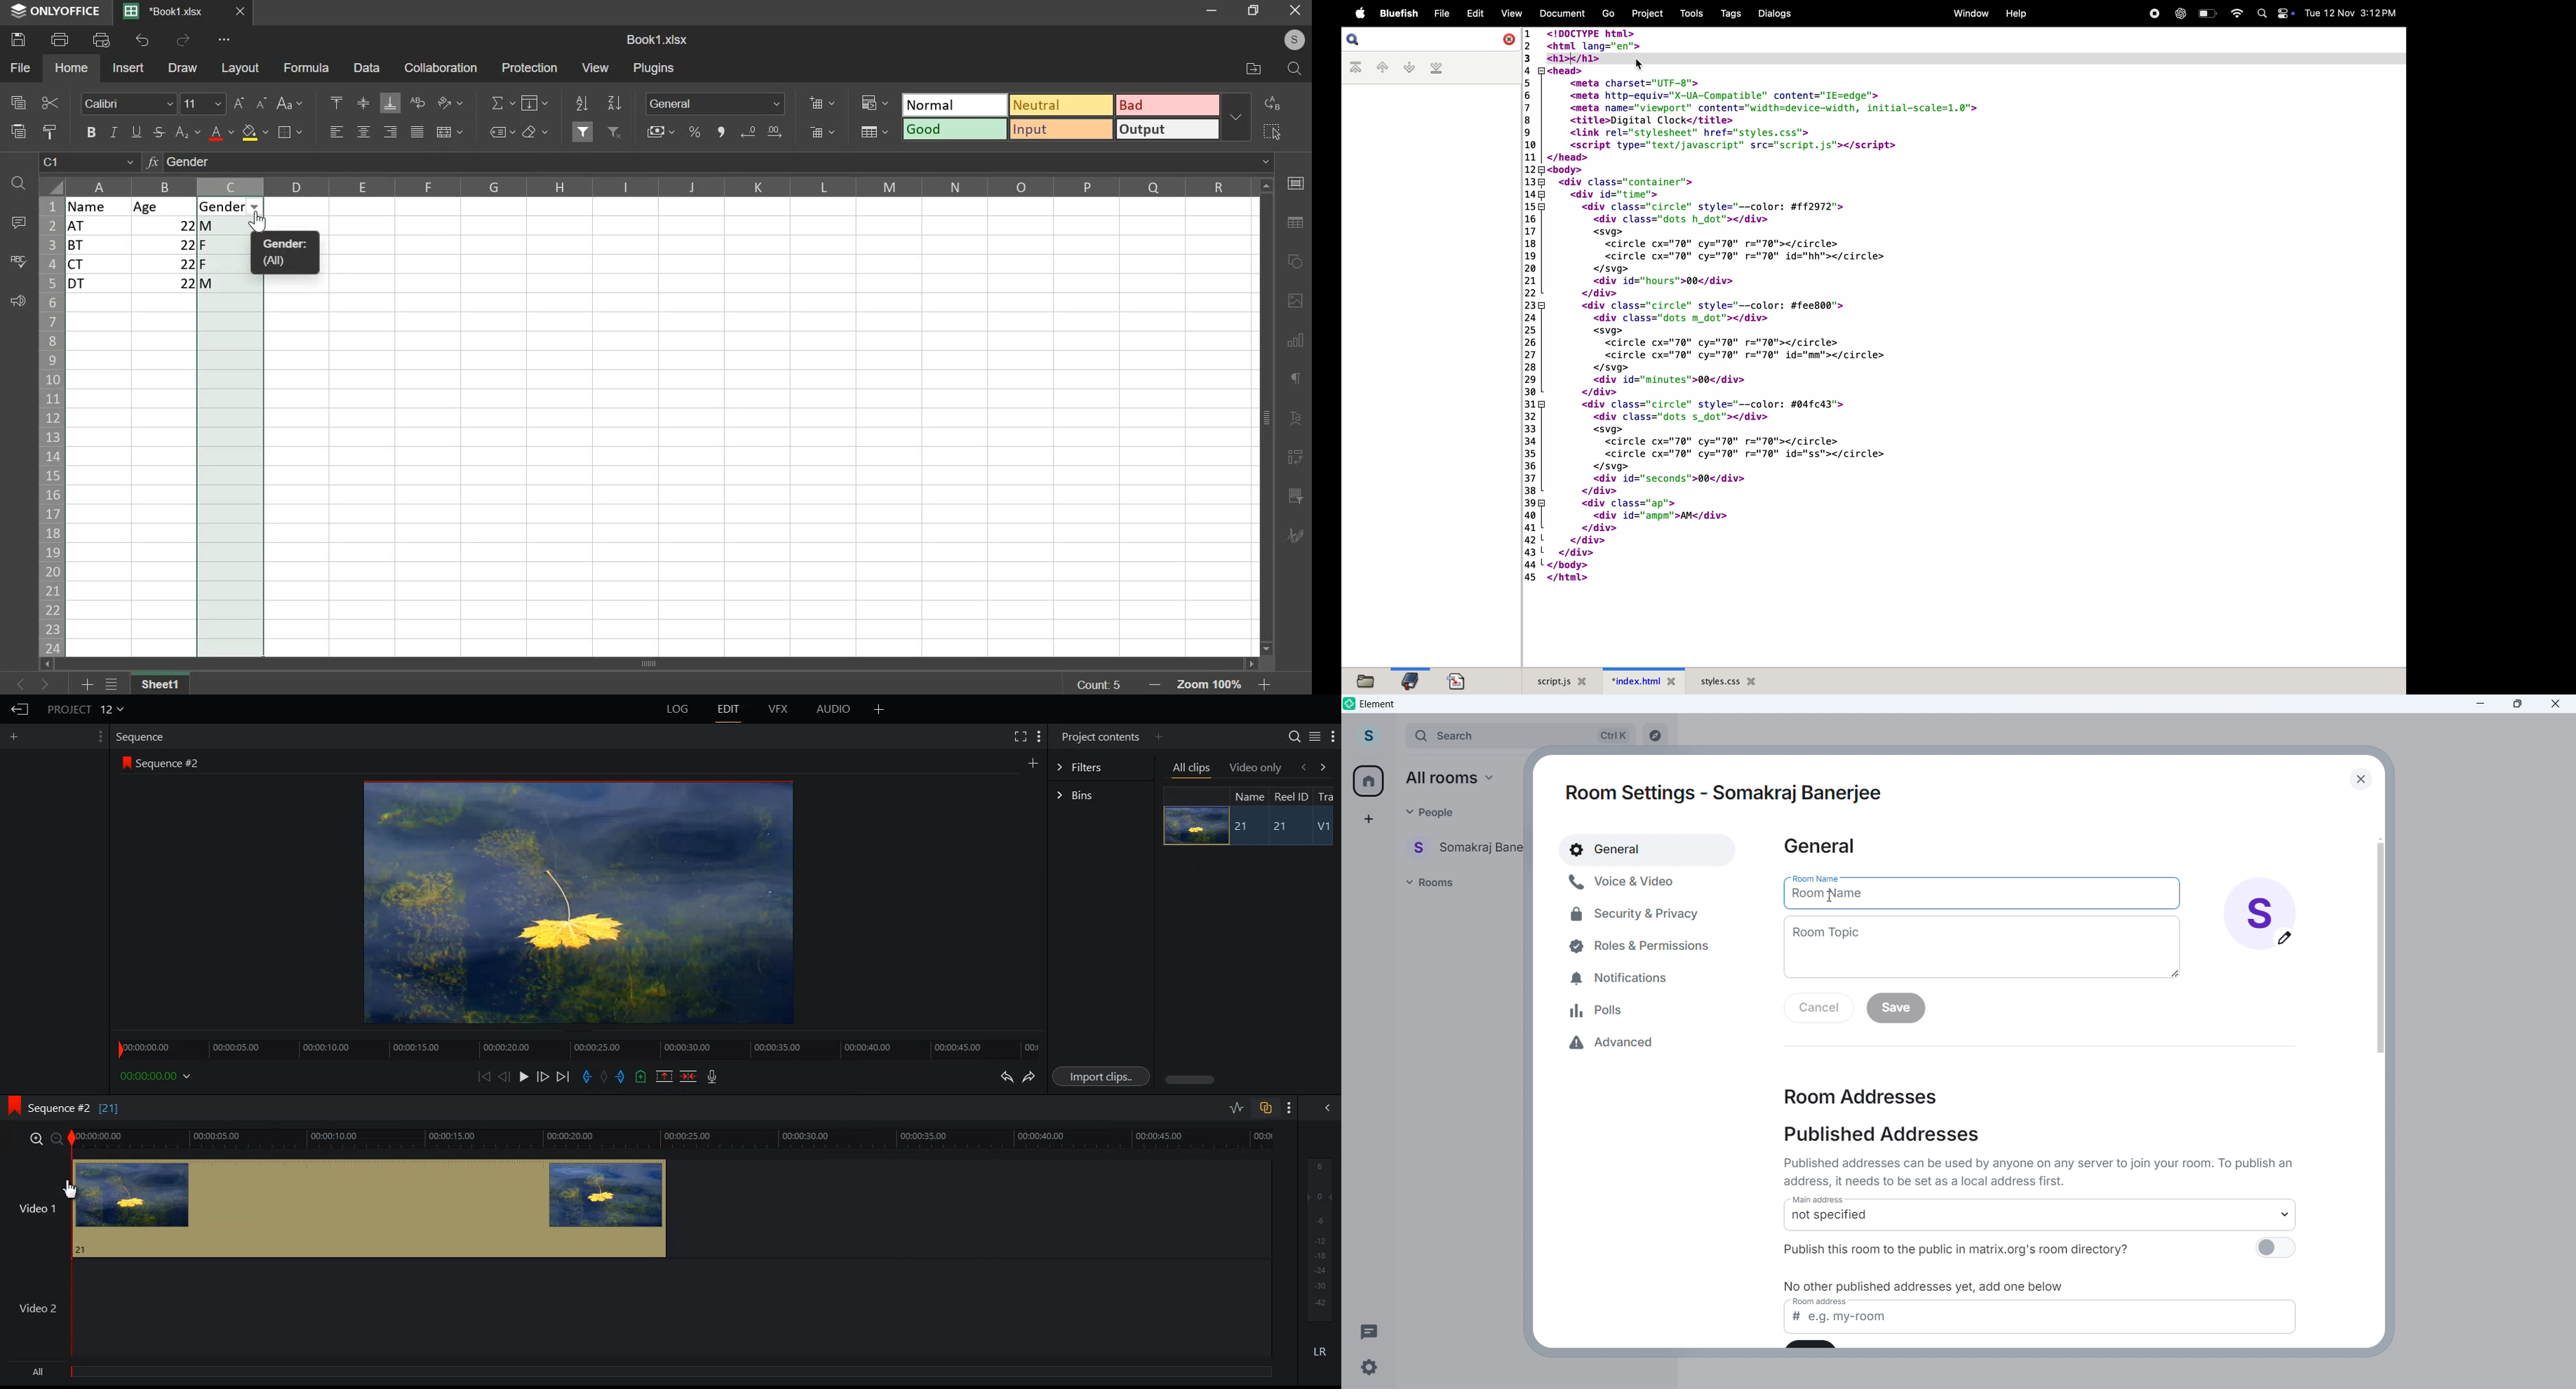 This screenshot has width=2576, height=1400. What do you see at coordinates (1286, 827) in the screenshot?
I see `21` at bounding box center [1286, 827].